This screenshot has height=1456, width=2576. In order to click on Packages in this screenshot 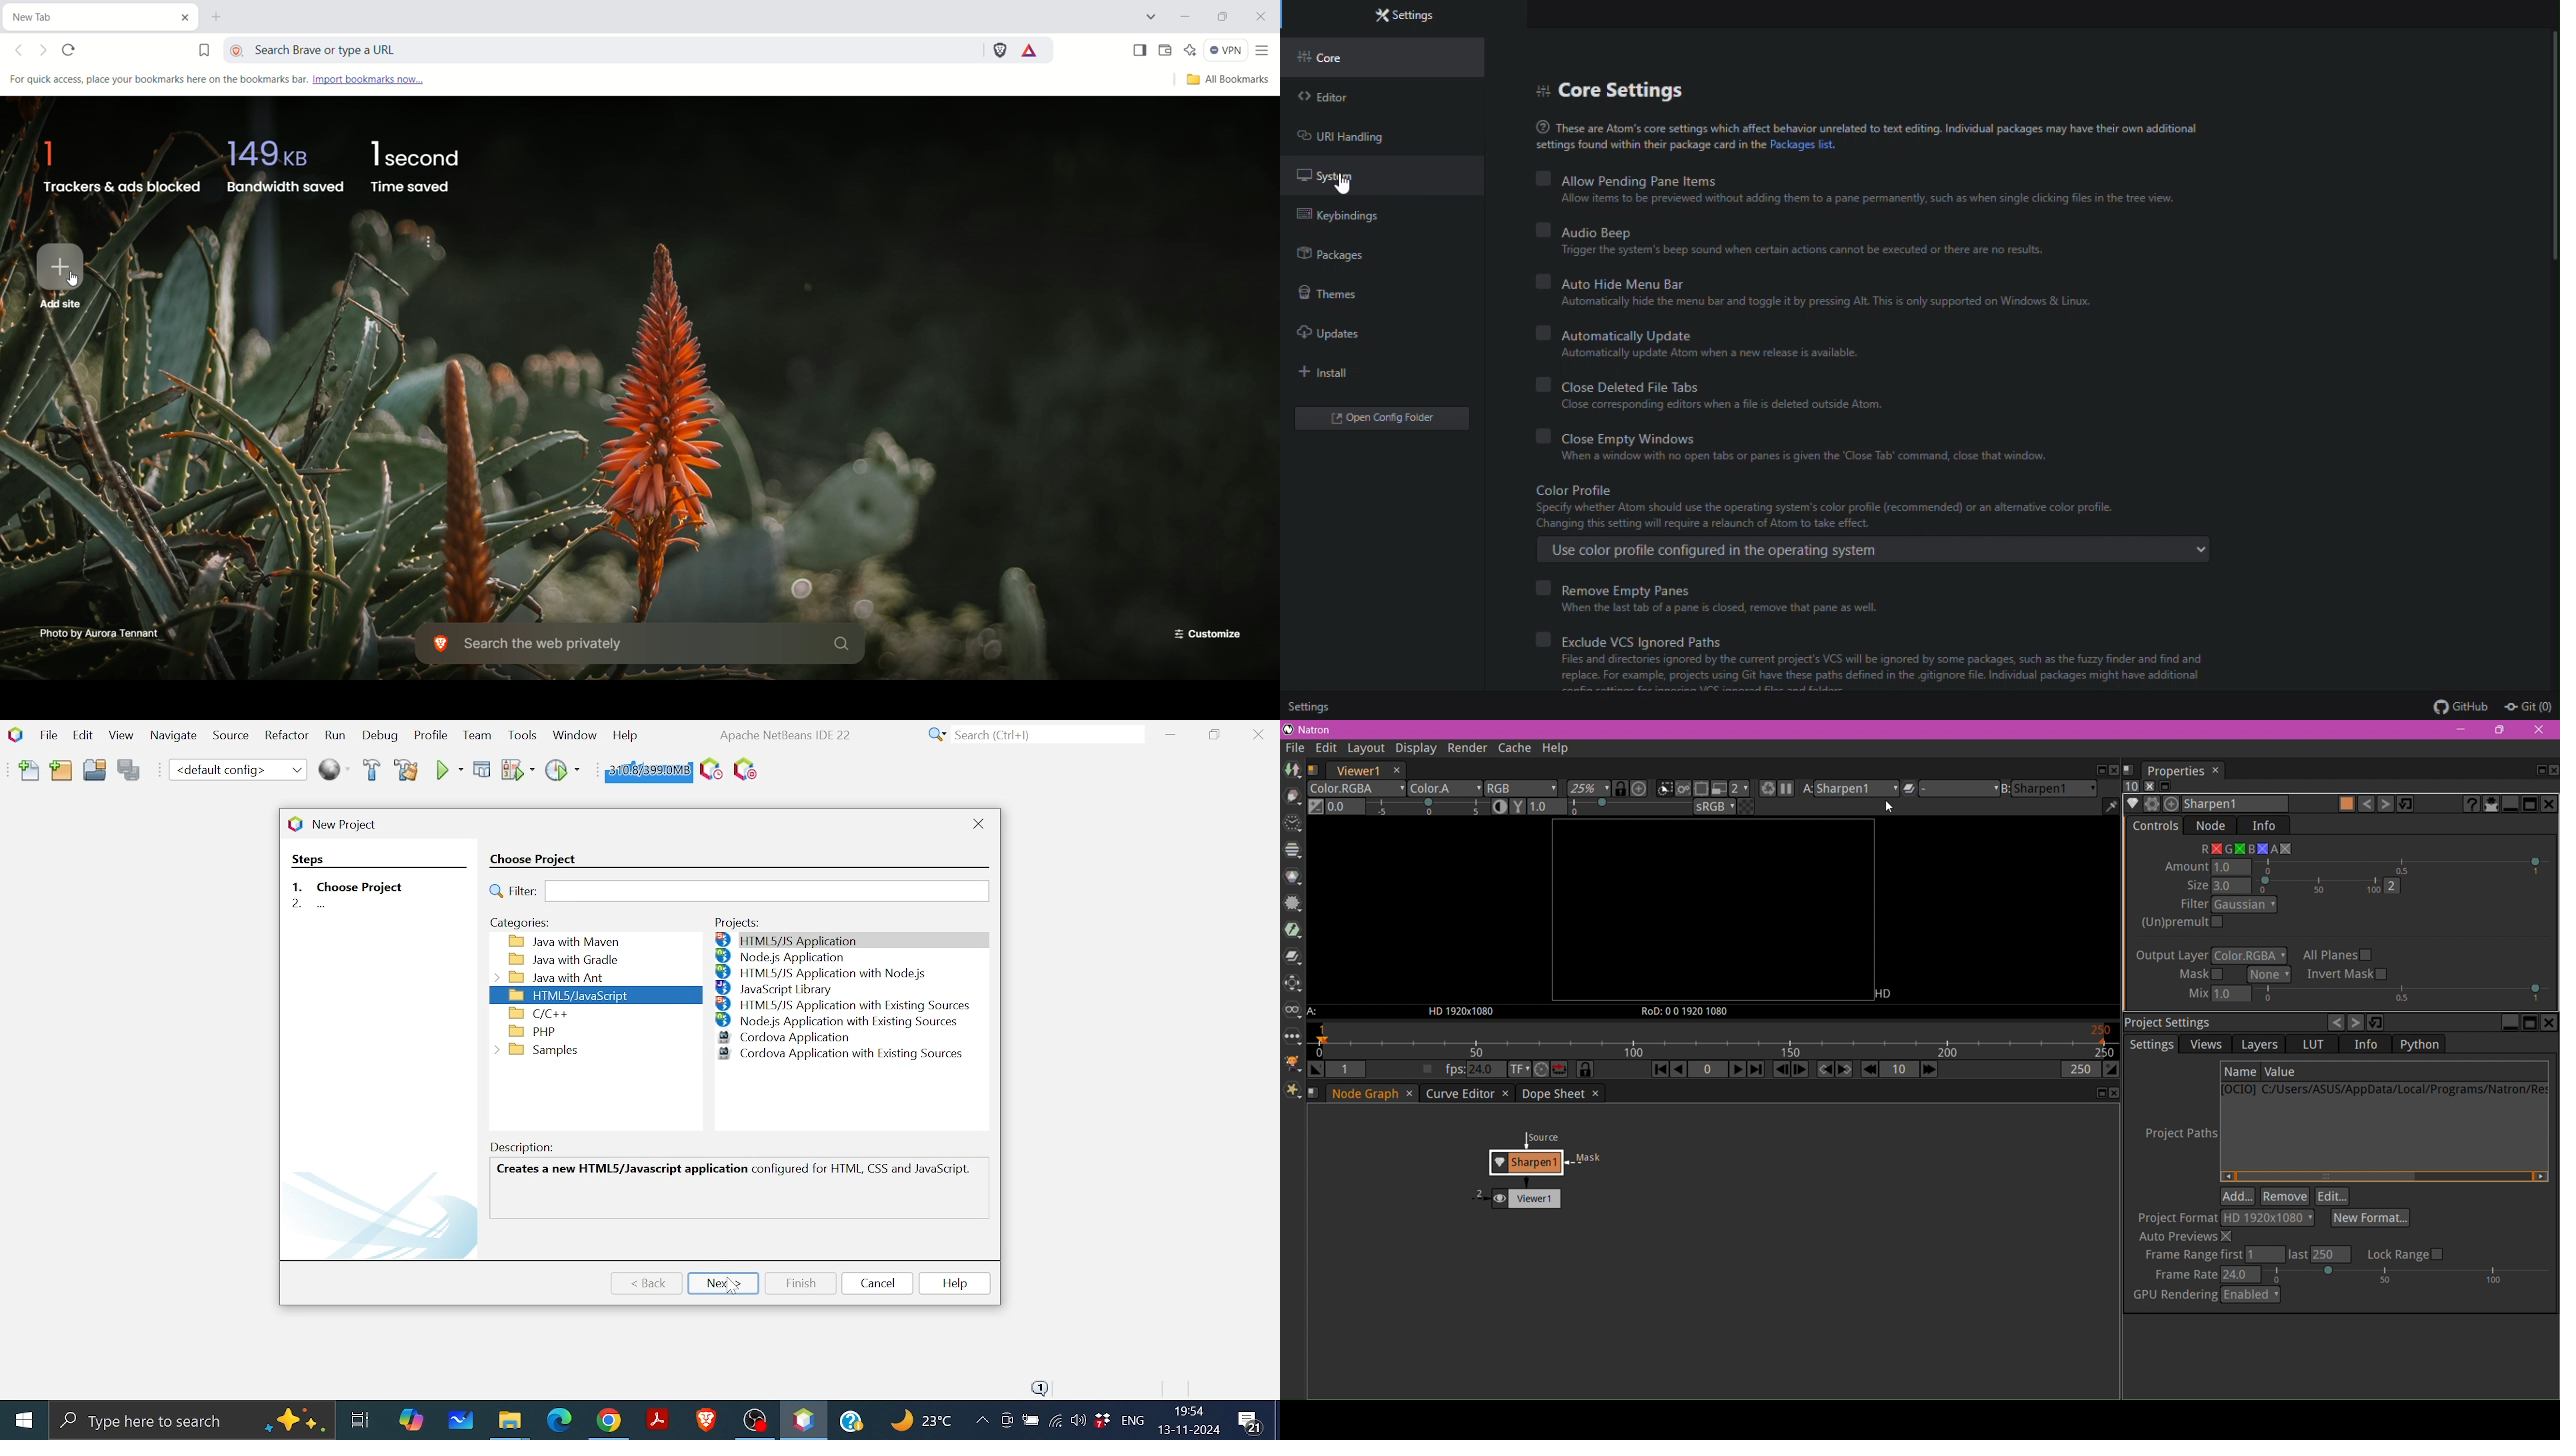, I will do `click(1379, 254)`.